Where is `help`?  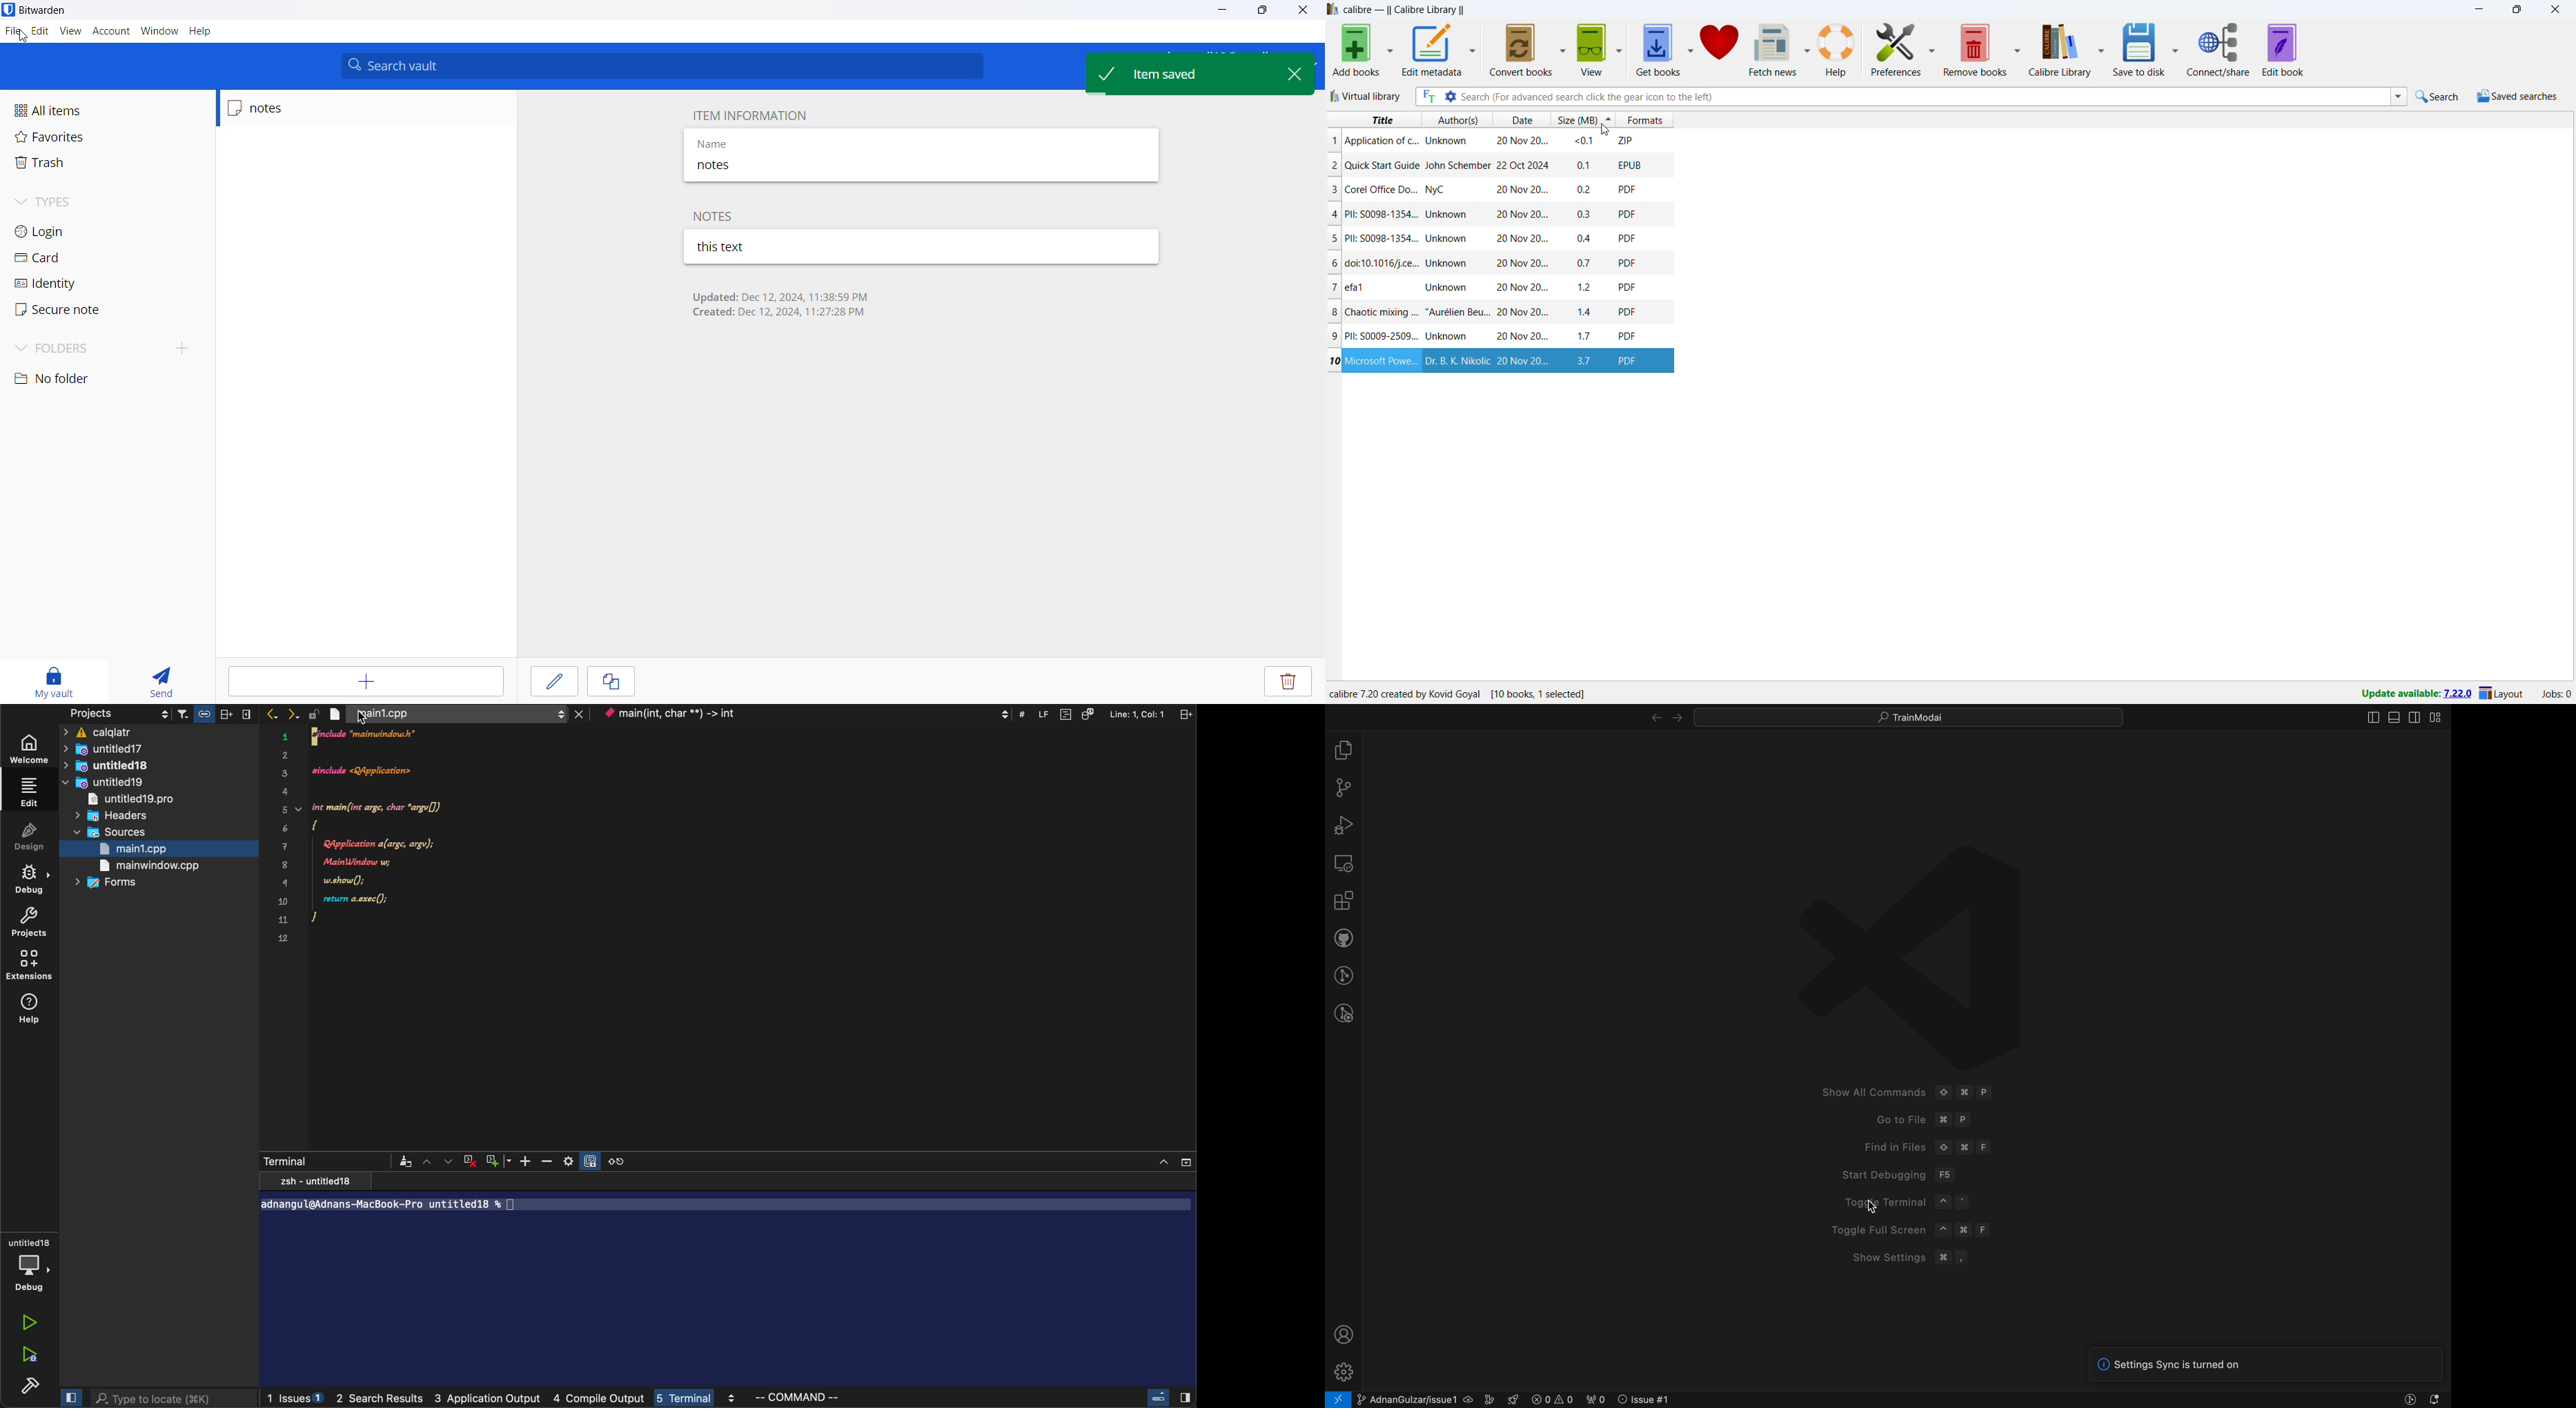 help is located at coordinates (201, 32).